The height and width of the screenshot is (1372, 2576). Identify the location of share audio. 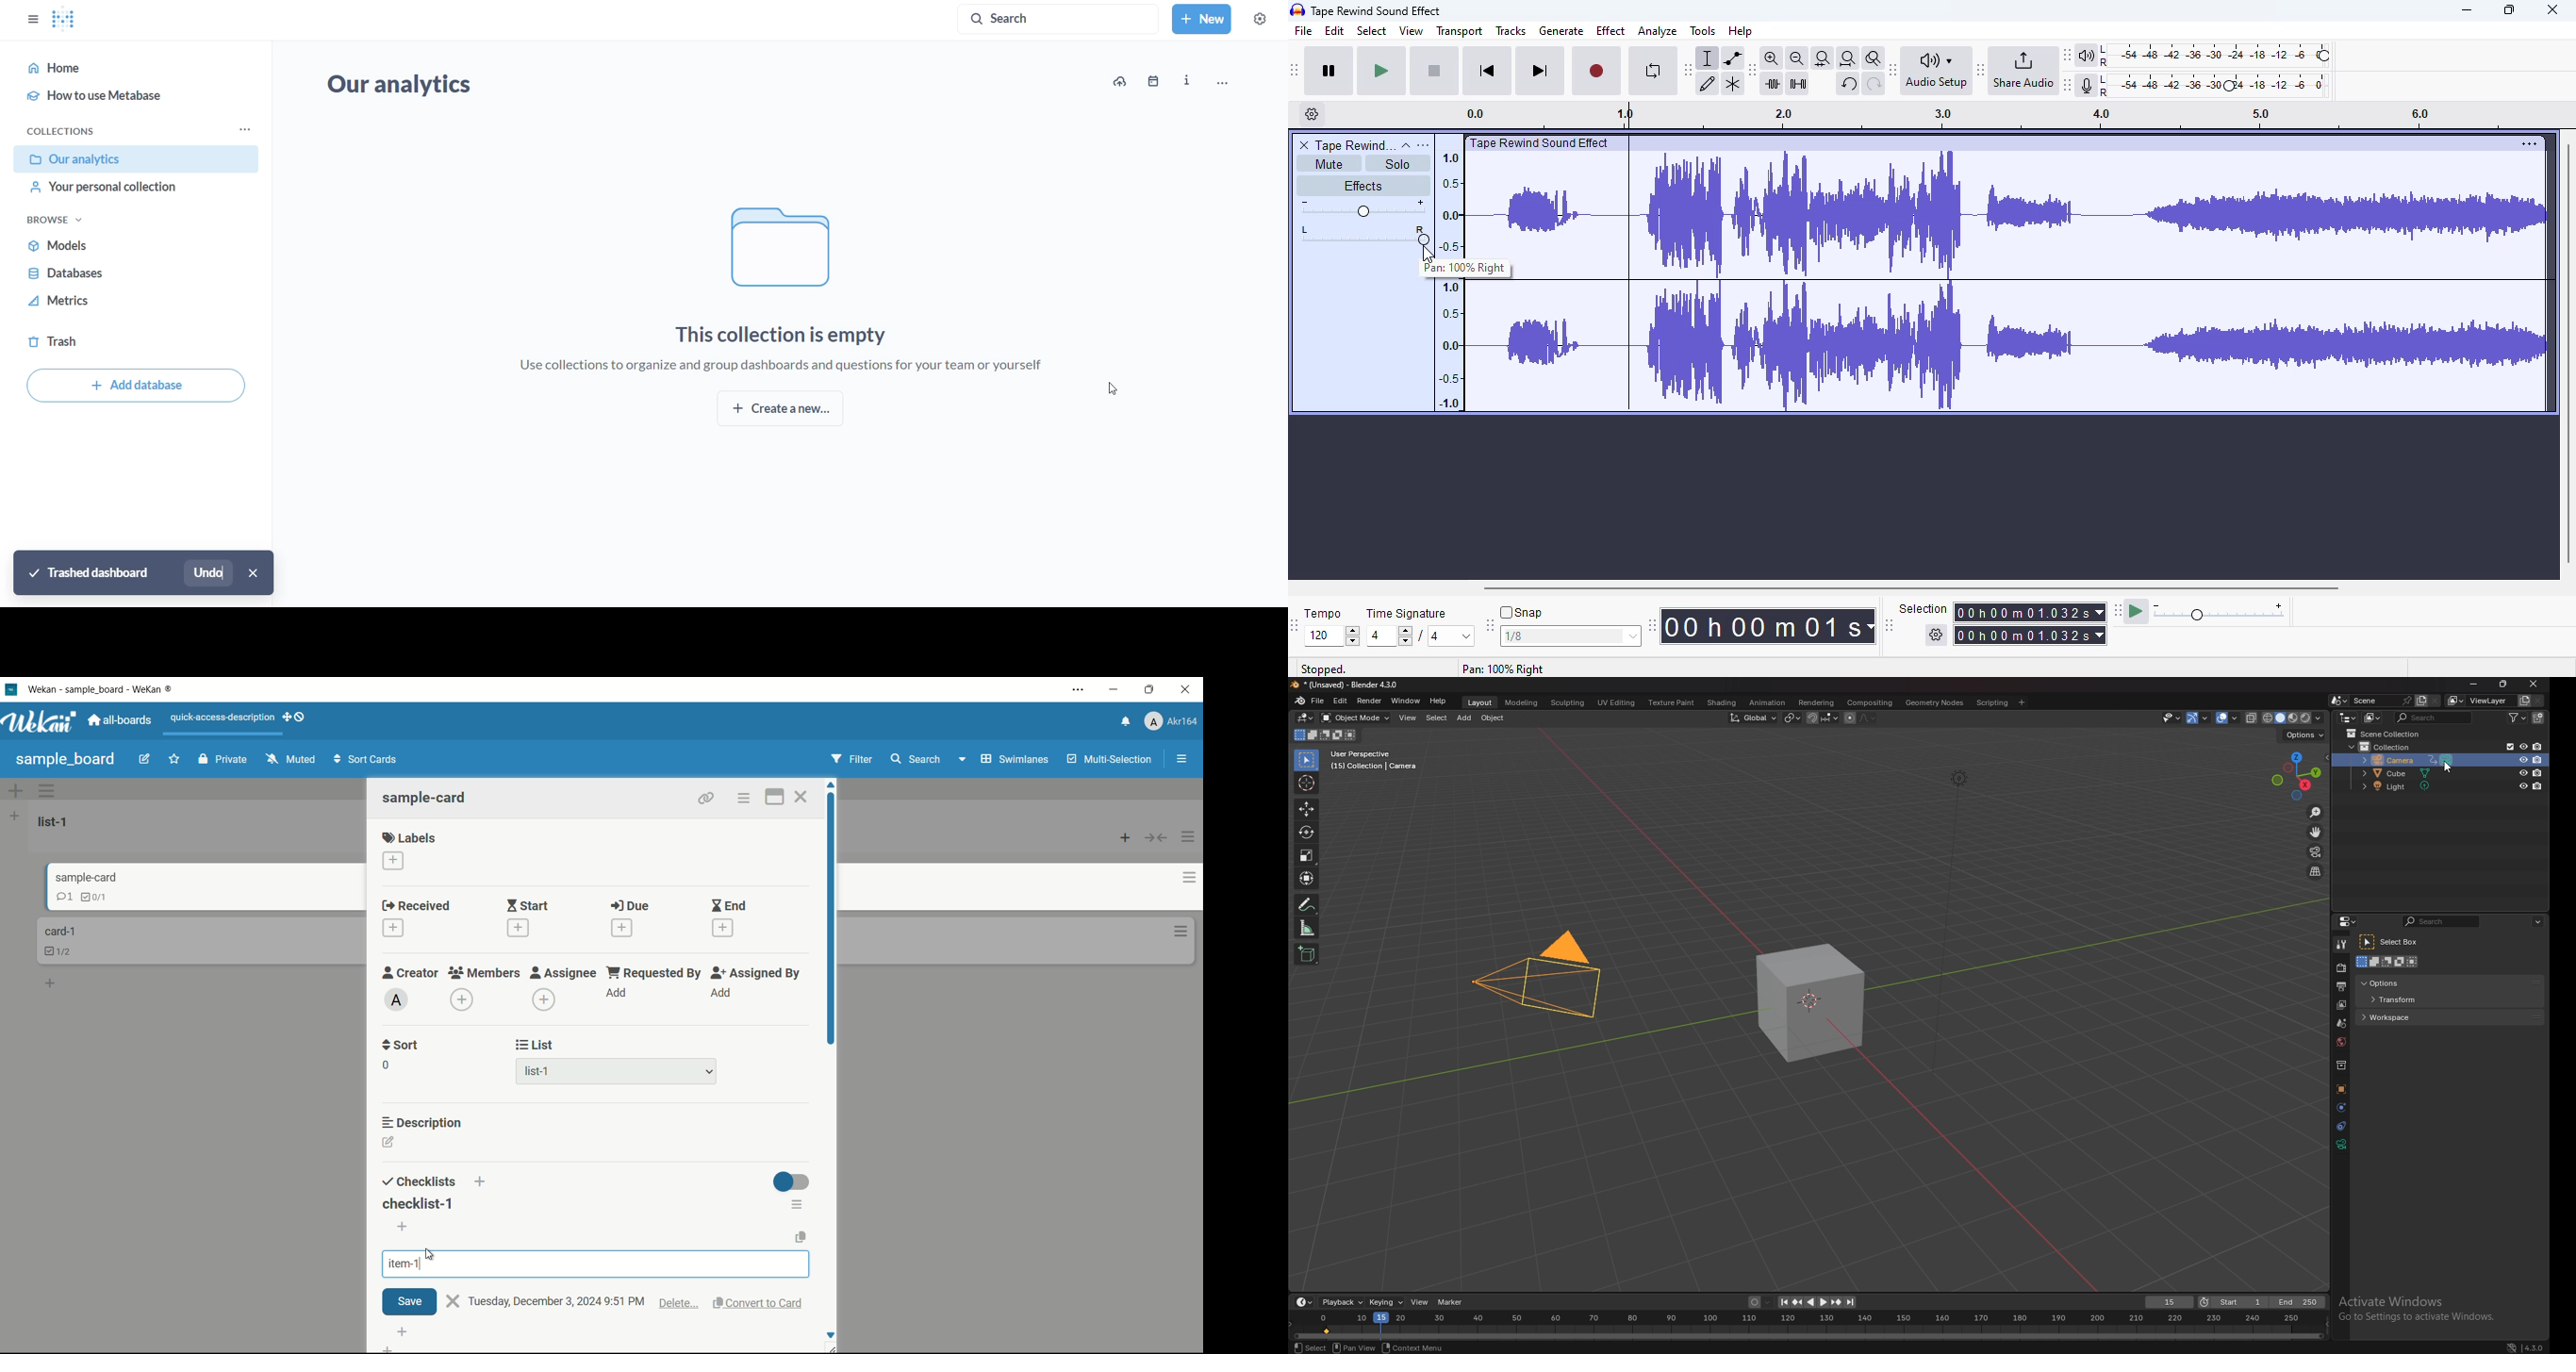
(2023, 69).